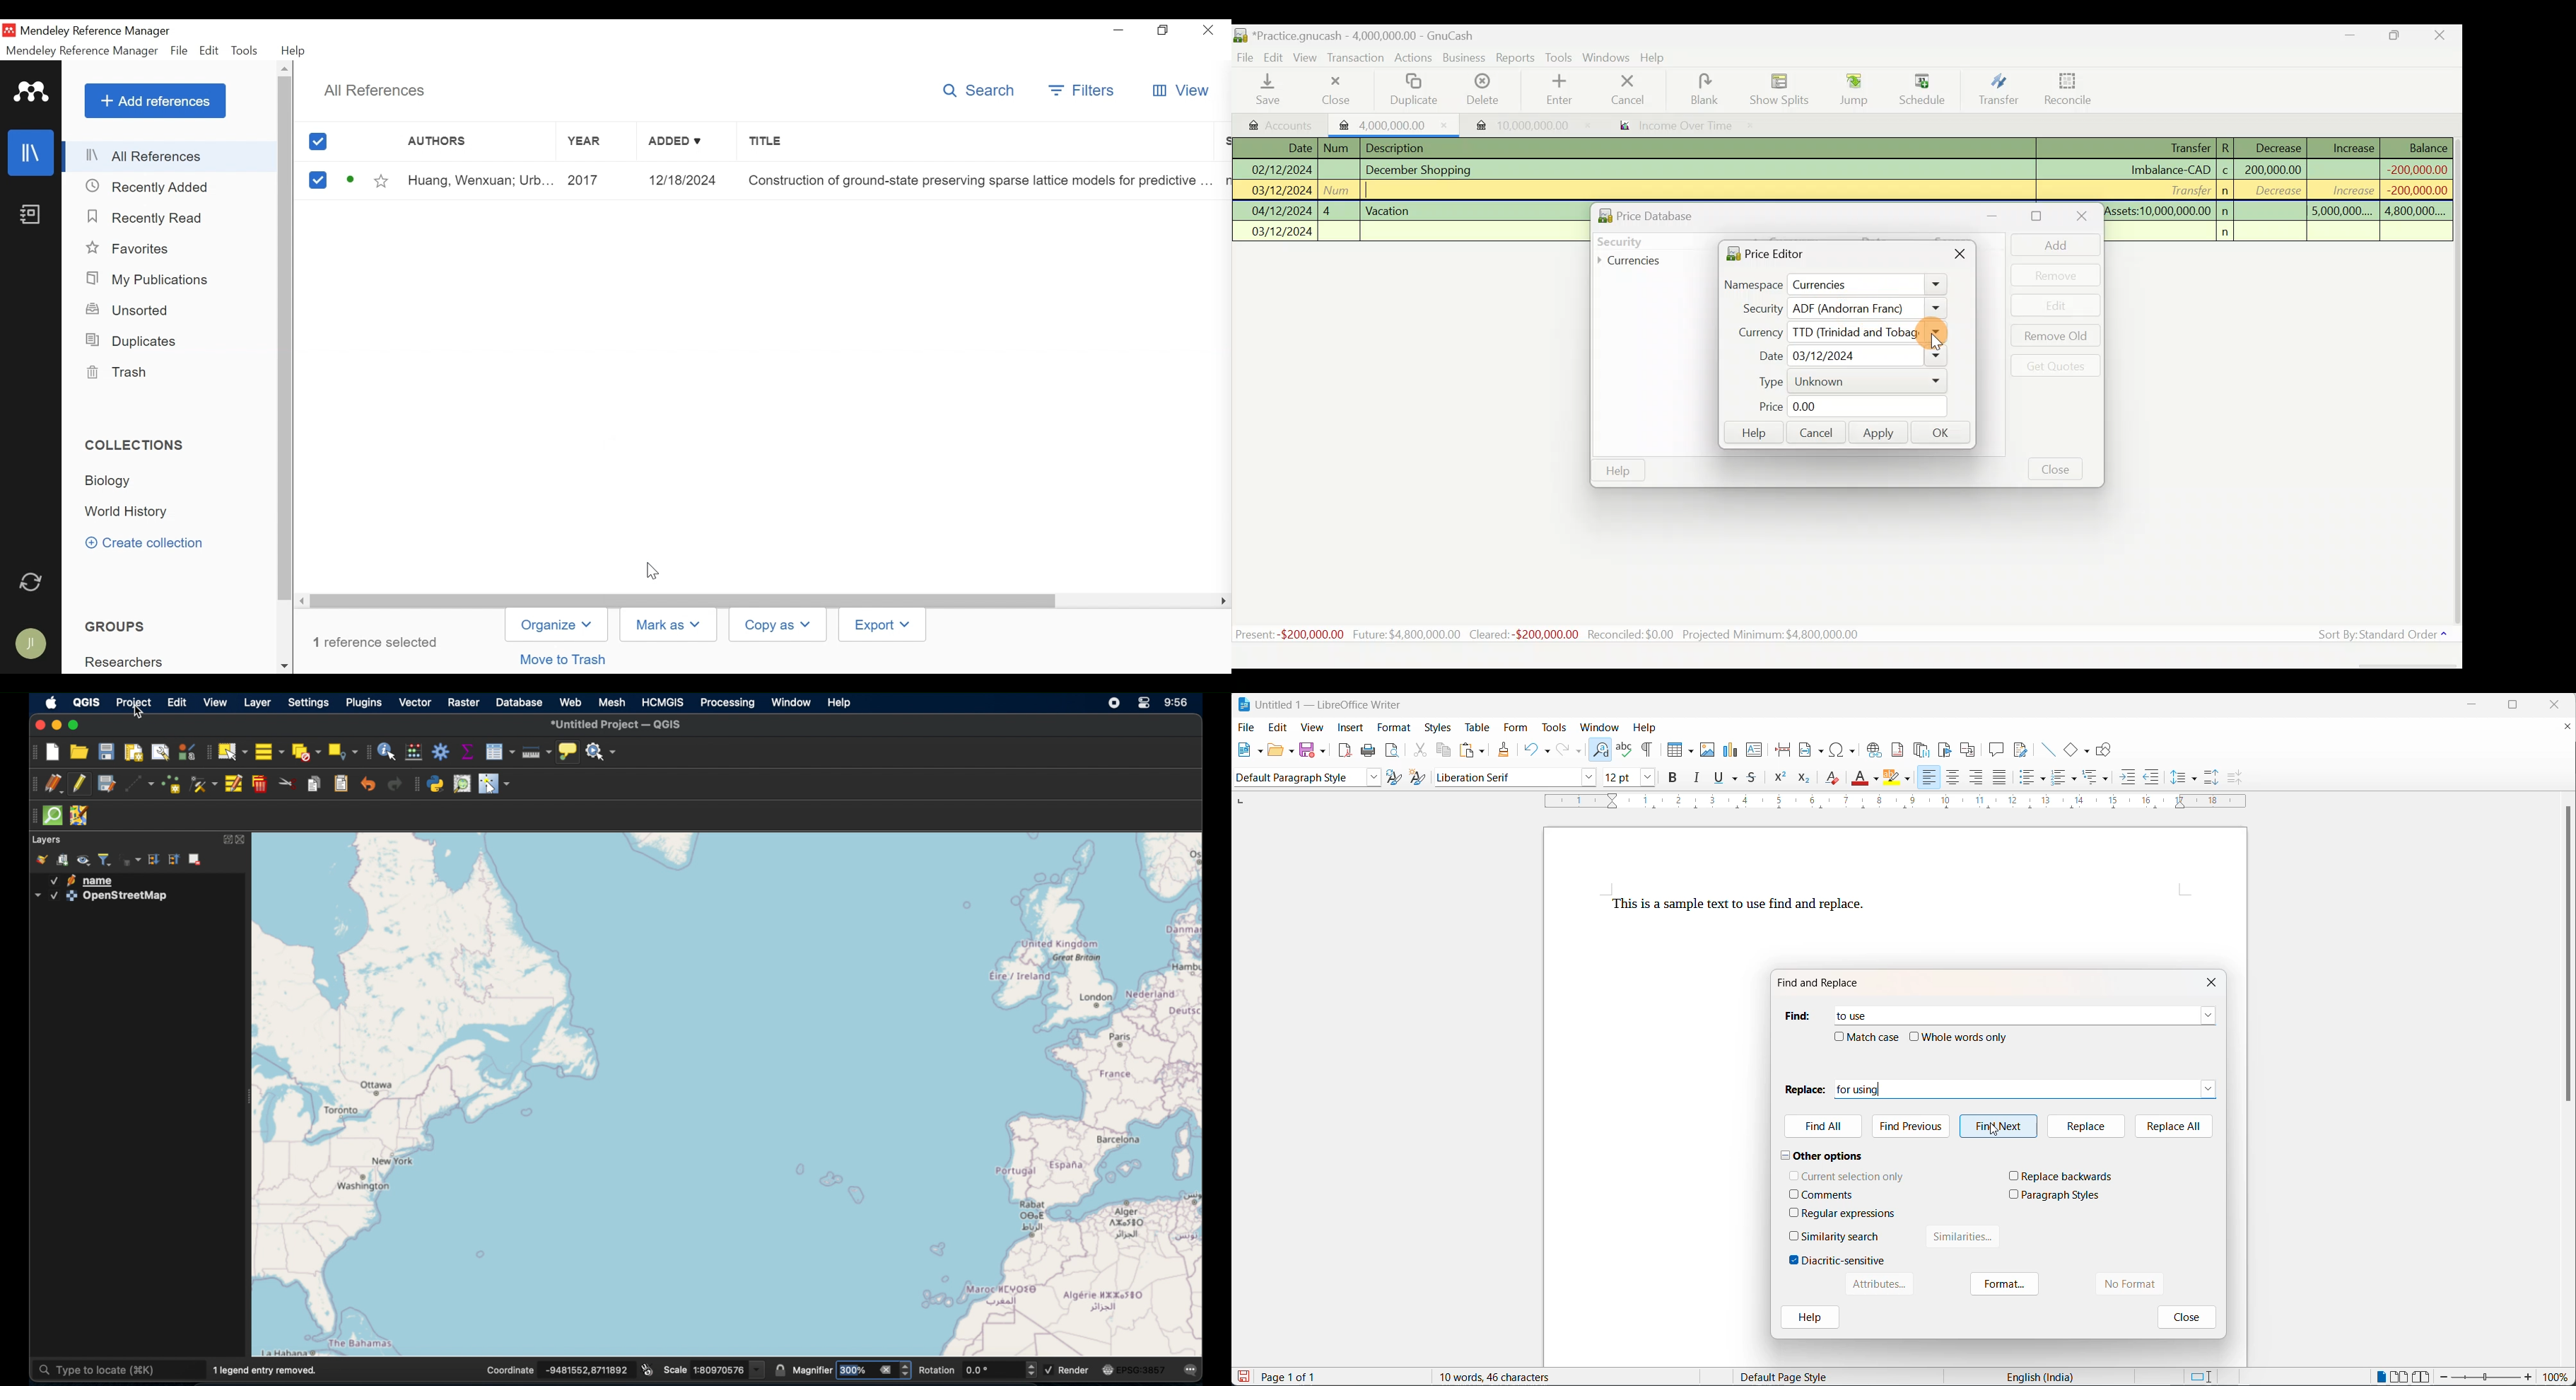  What do you see at coordinates (441, 751) in the screenshot?
I see `toolbox` at bounding box center [441, 751].